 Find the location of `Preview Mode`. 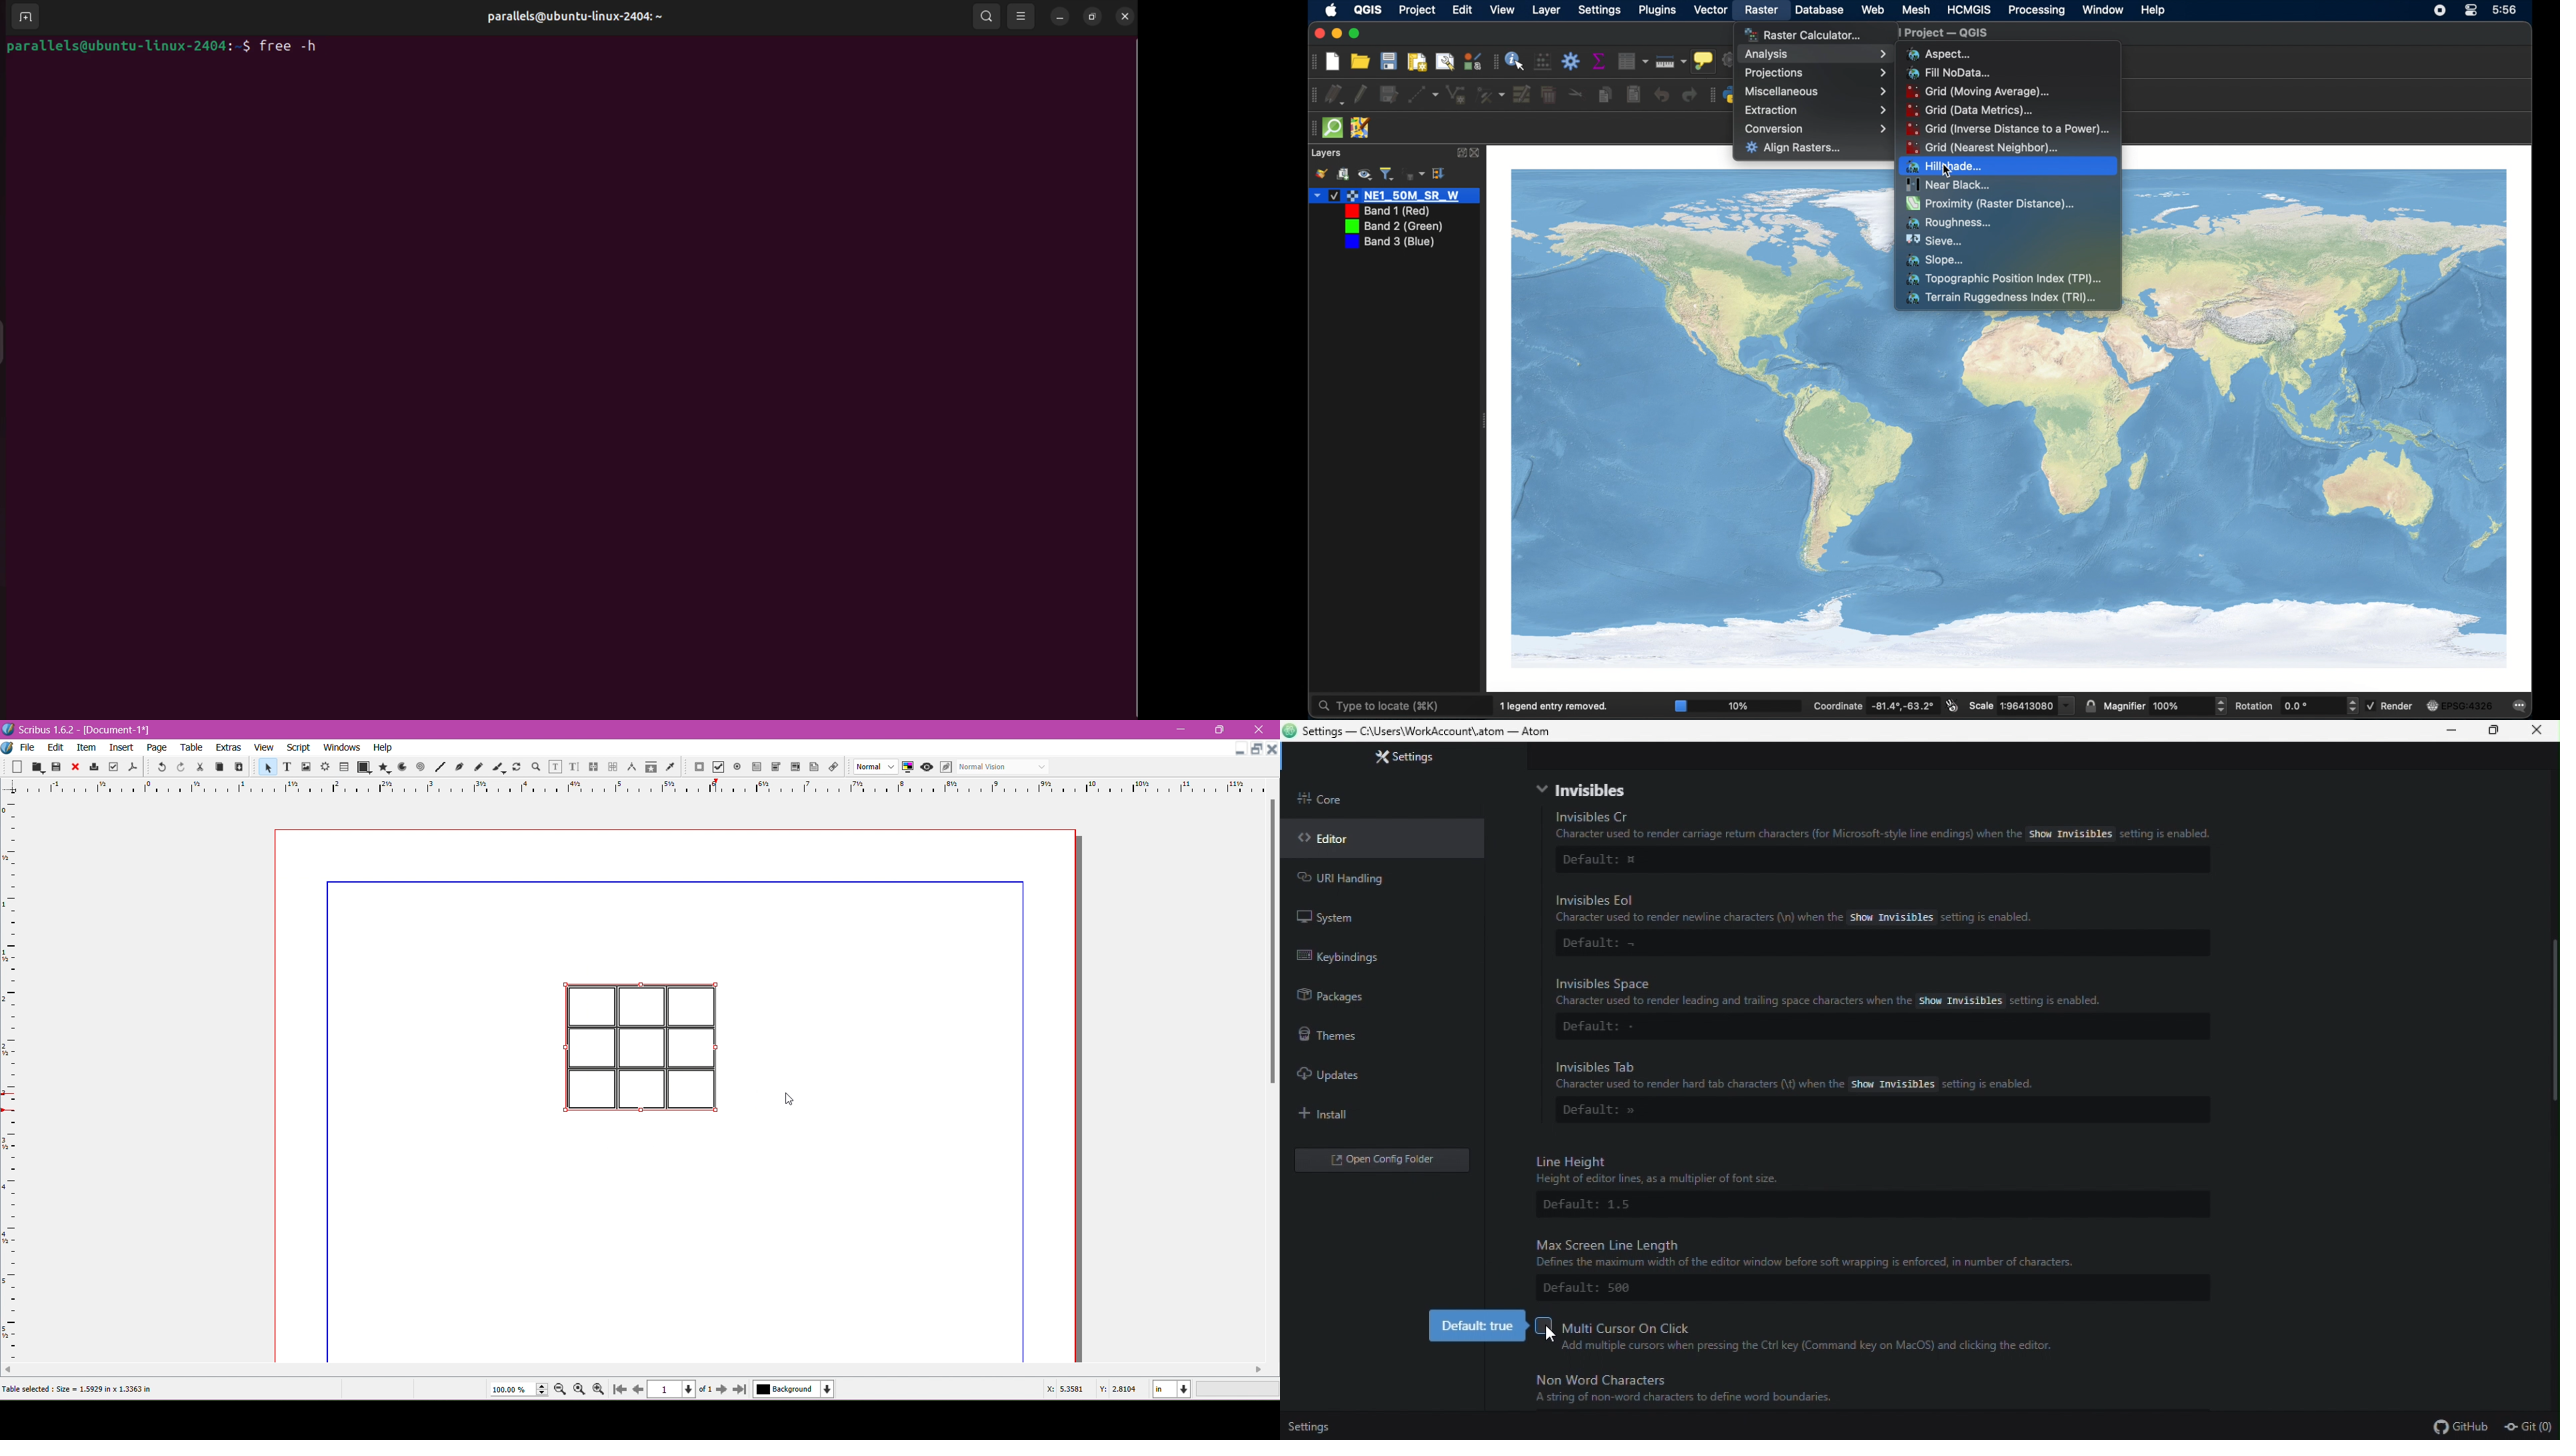

Preview Mode is located at coordinates (926, 767).